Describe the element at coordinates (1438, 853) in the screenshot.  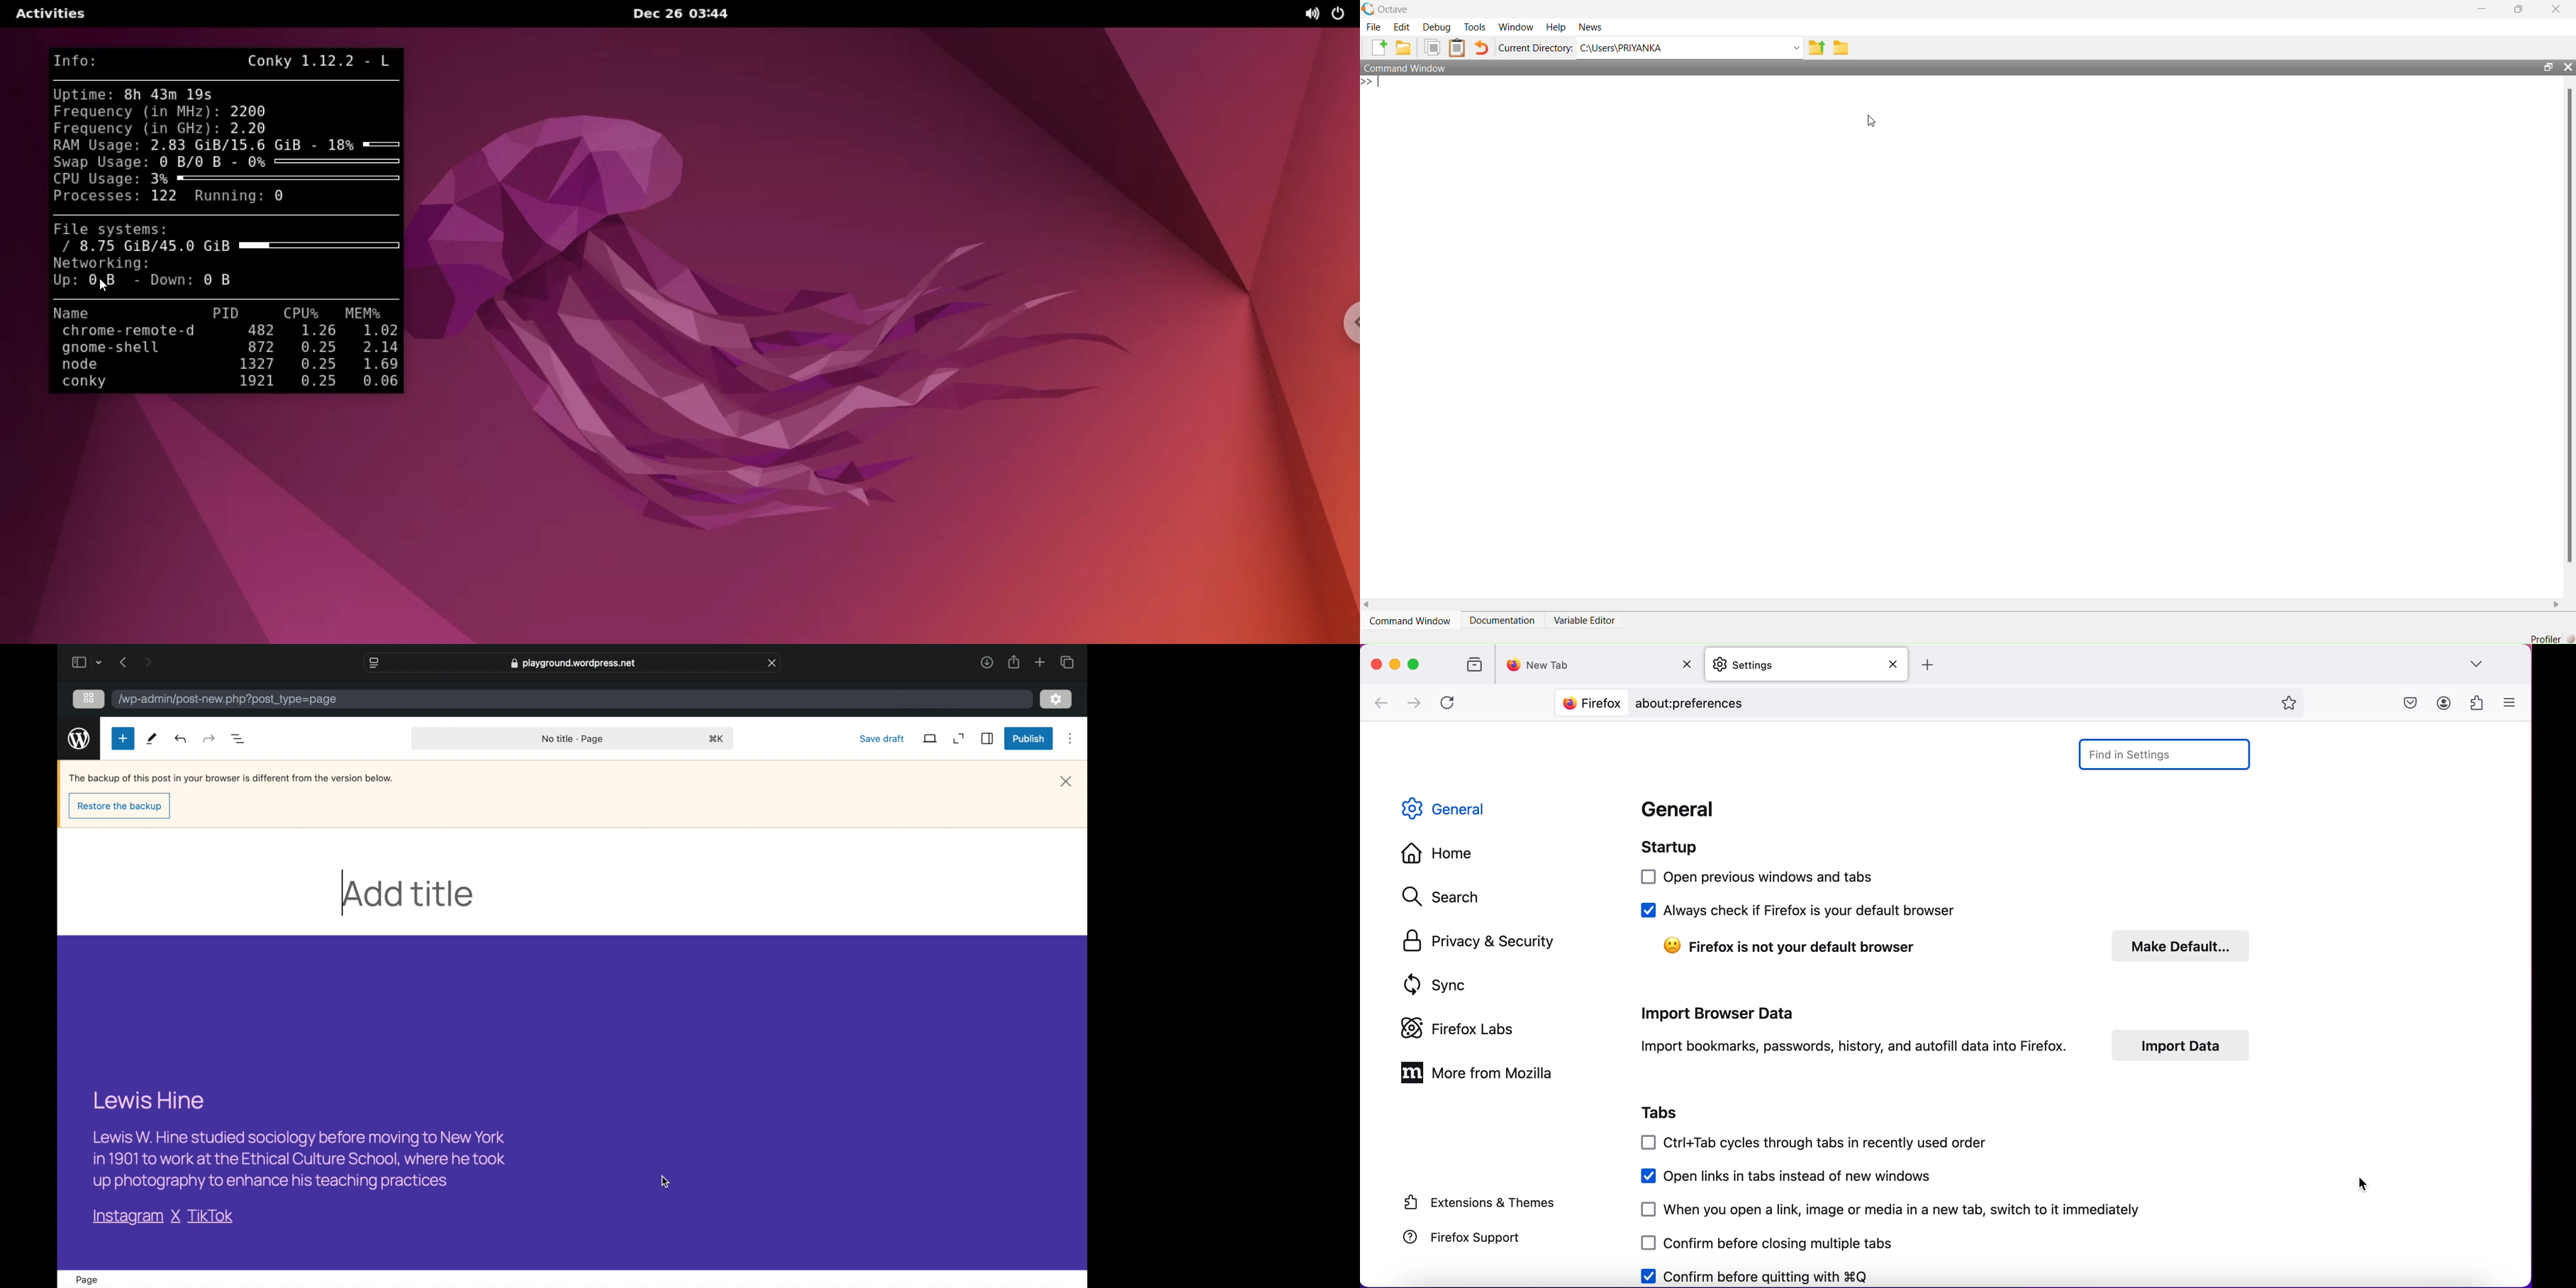
I see `home` at that location.